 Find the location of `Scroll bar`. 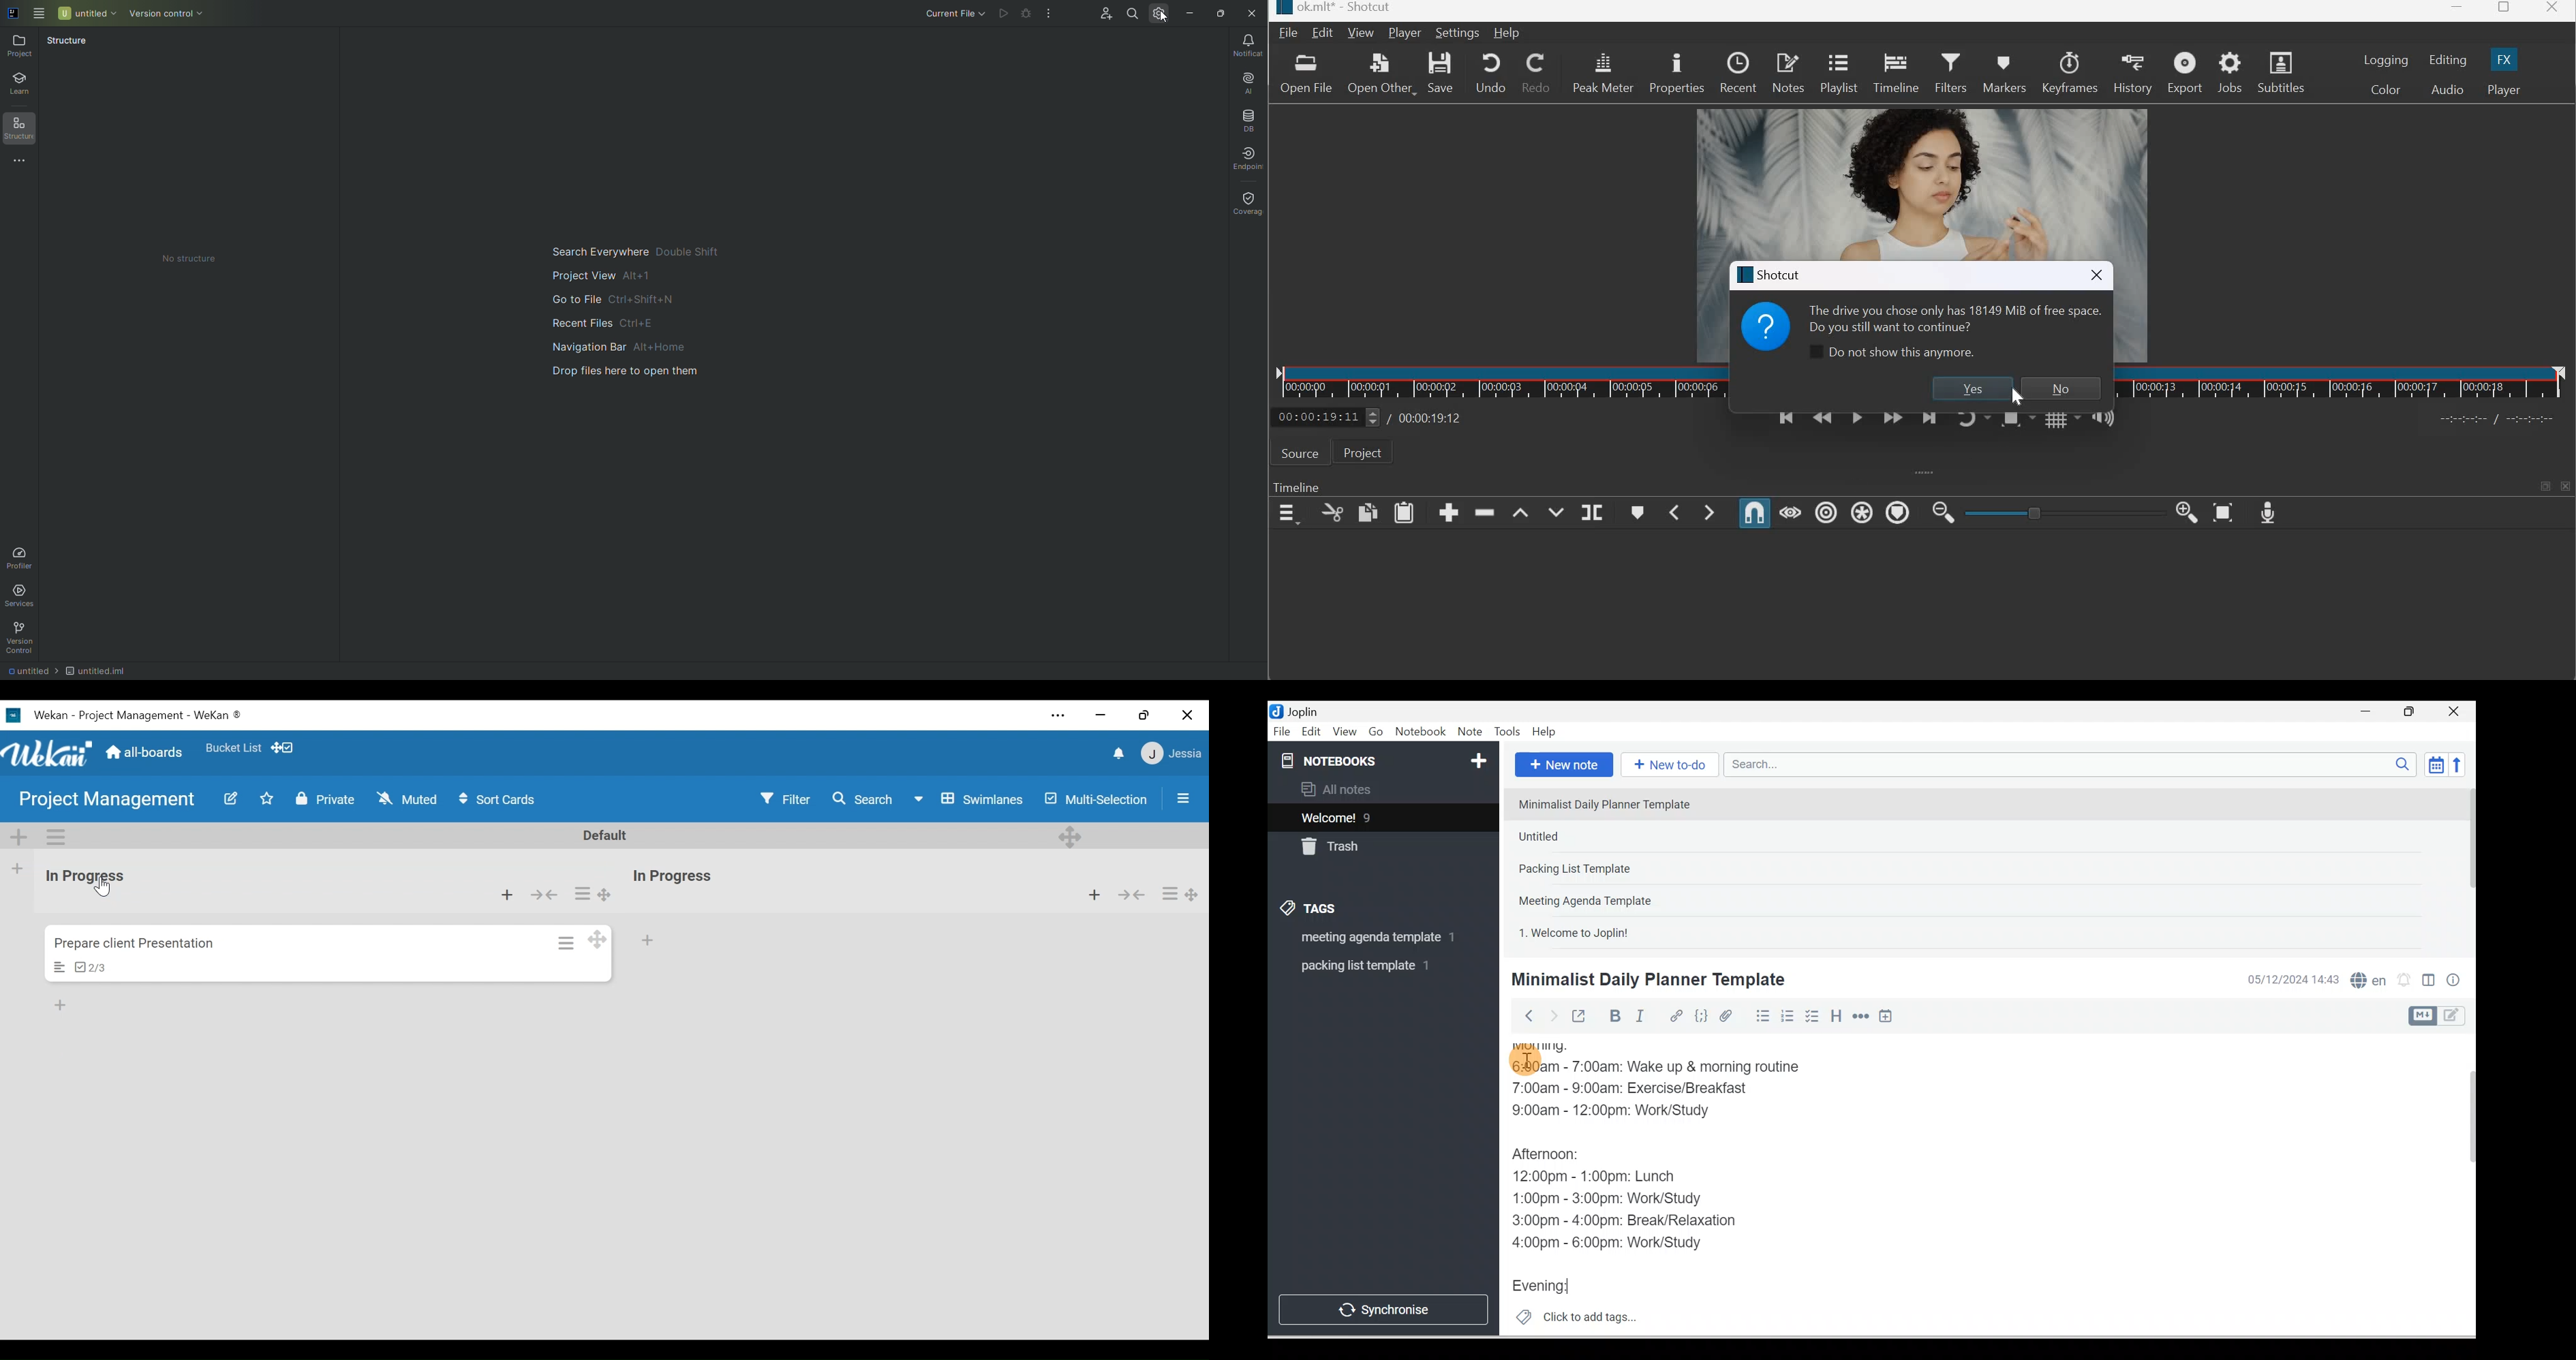

Scroll bar is located at coordinates (2467, 866).